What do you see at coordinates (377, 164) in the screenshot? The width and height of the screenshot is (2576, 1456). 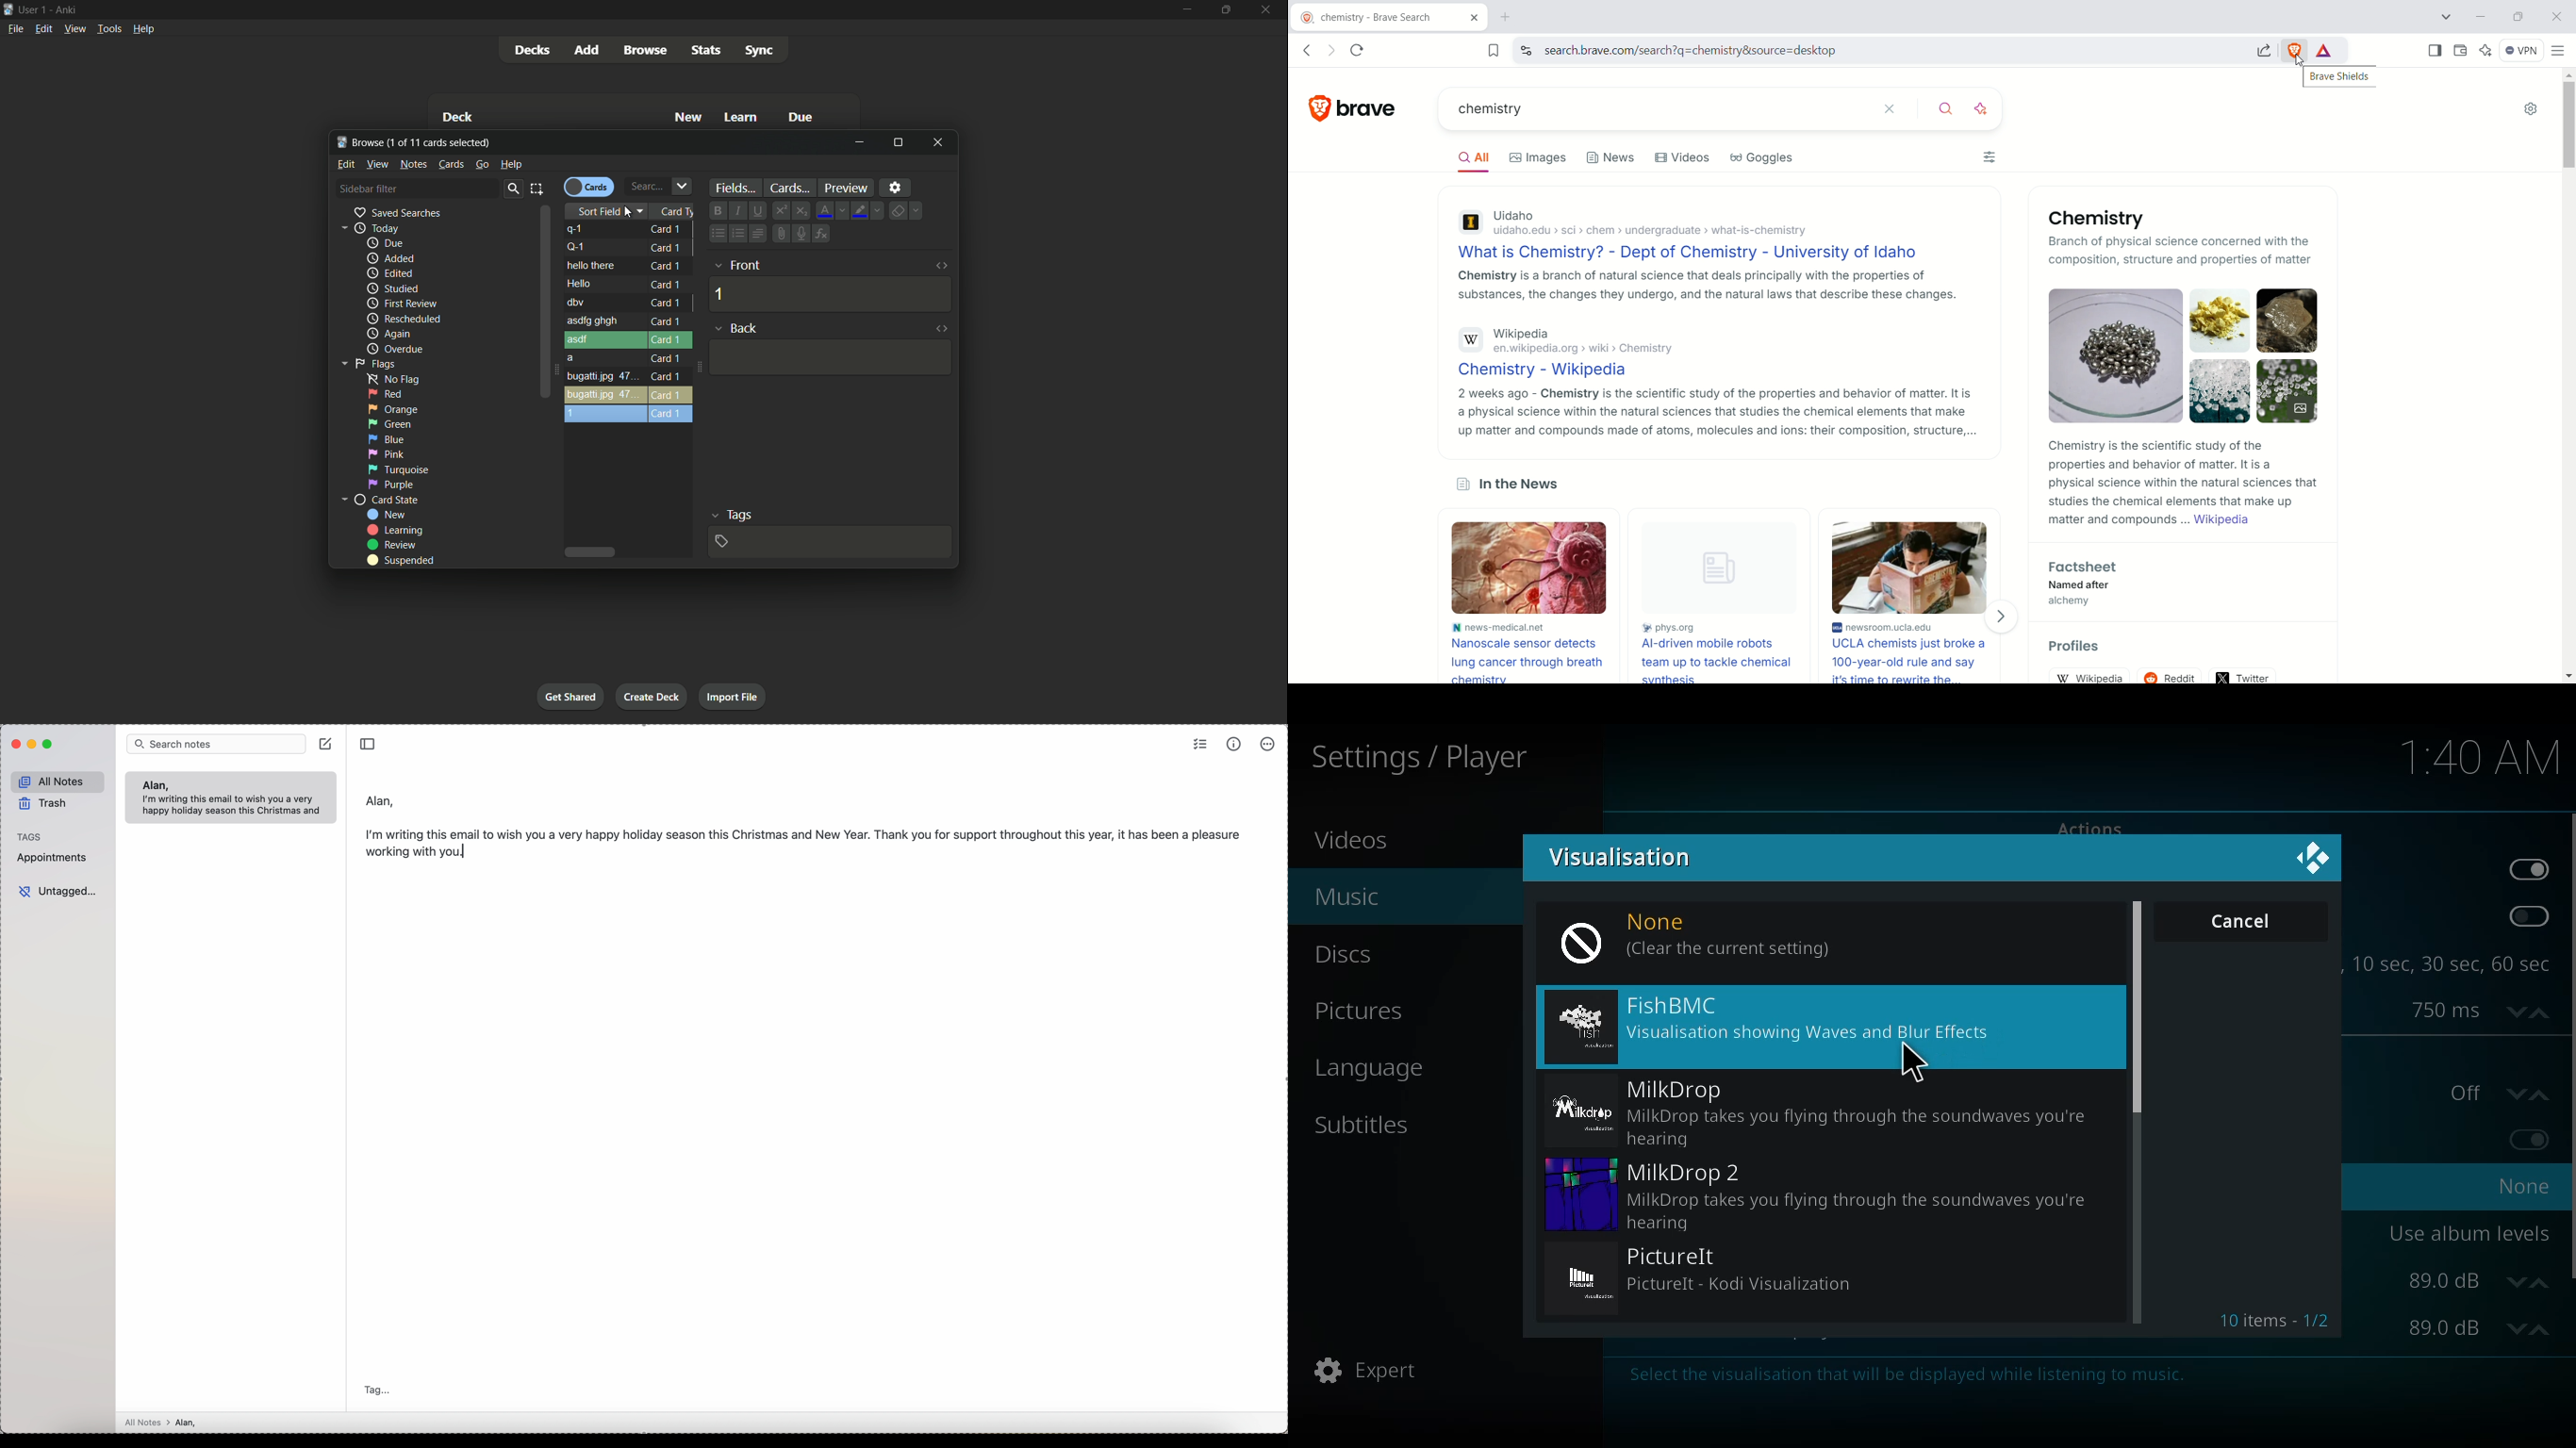 I see `view` at bounding box center [377, 164].